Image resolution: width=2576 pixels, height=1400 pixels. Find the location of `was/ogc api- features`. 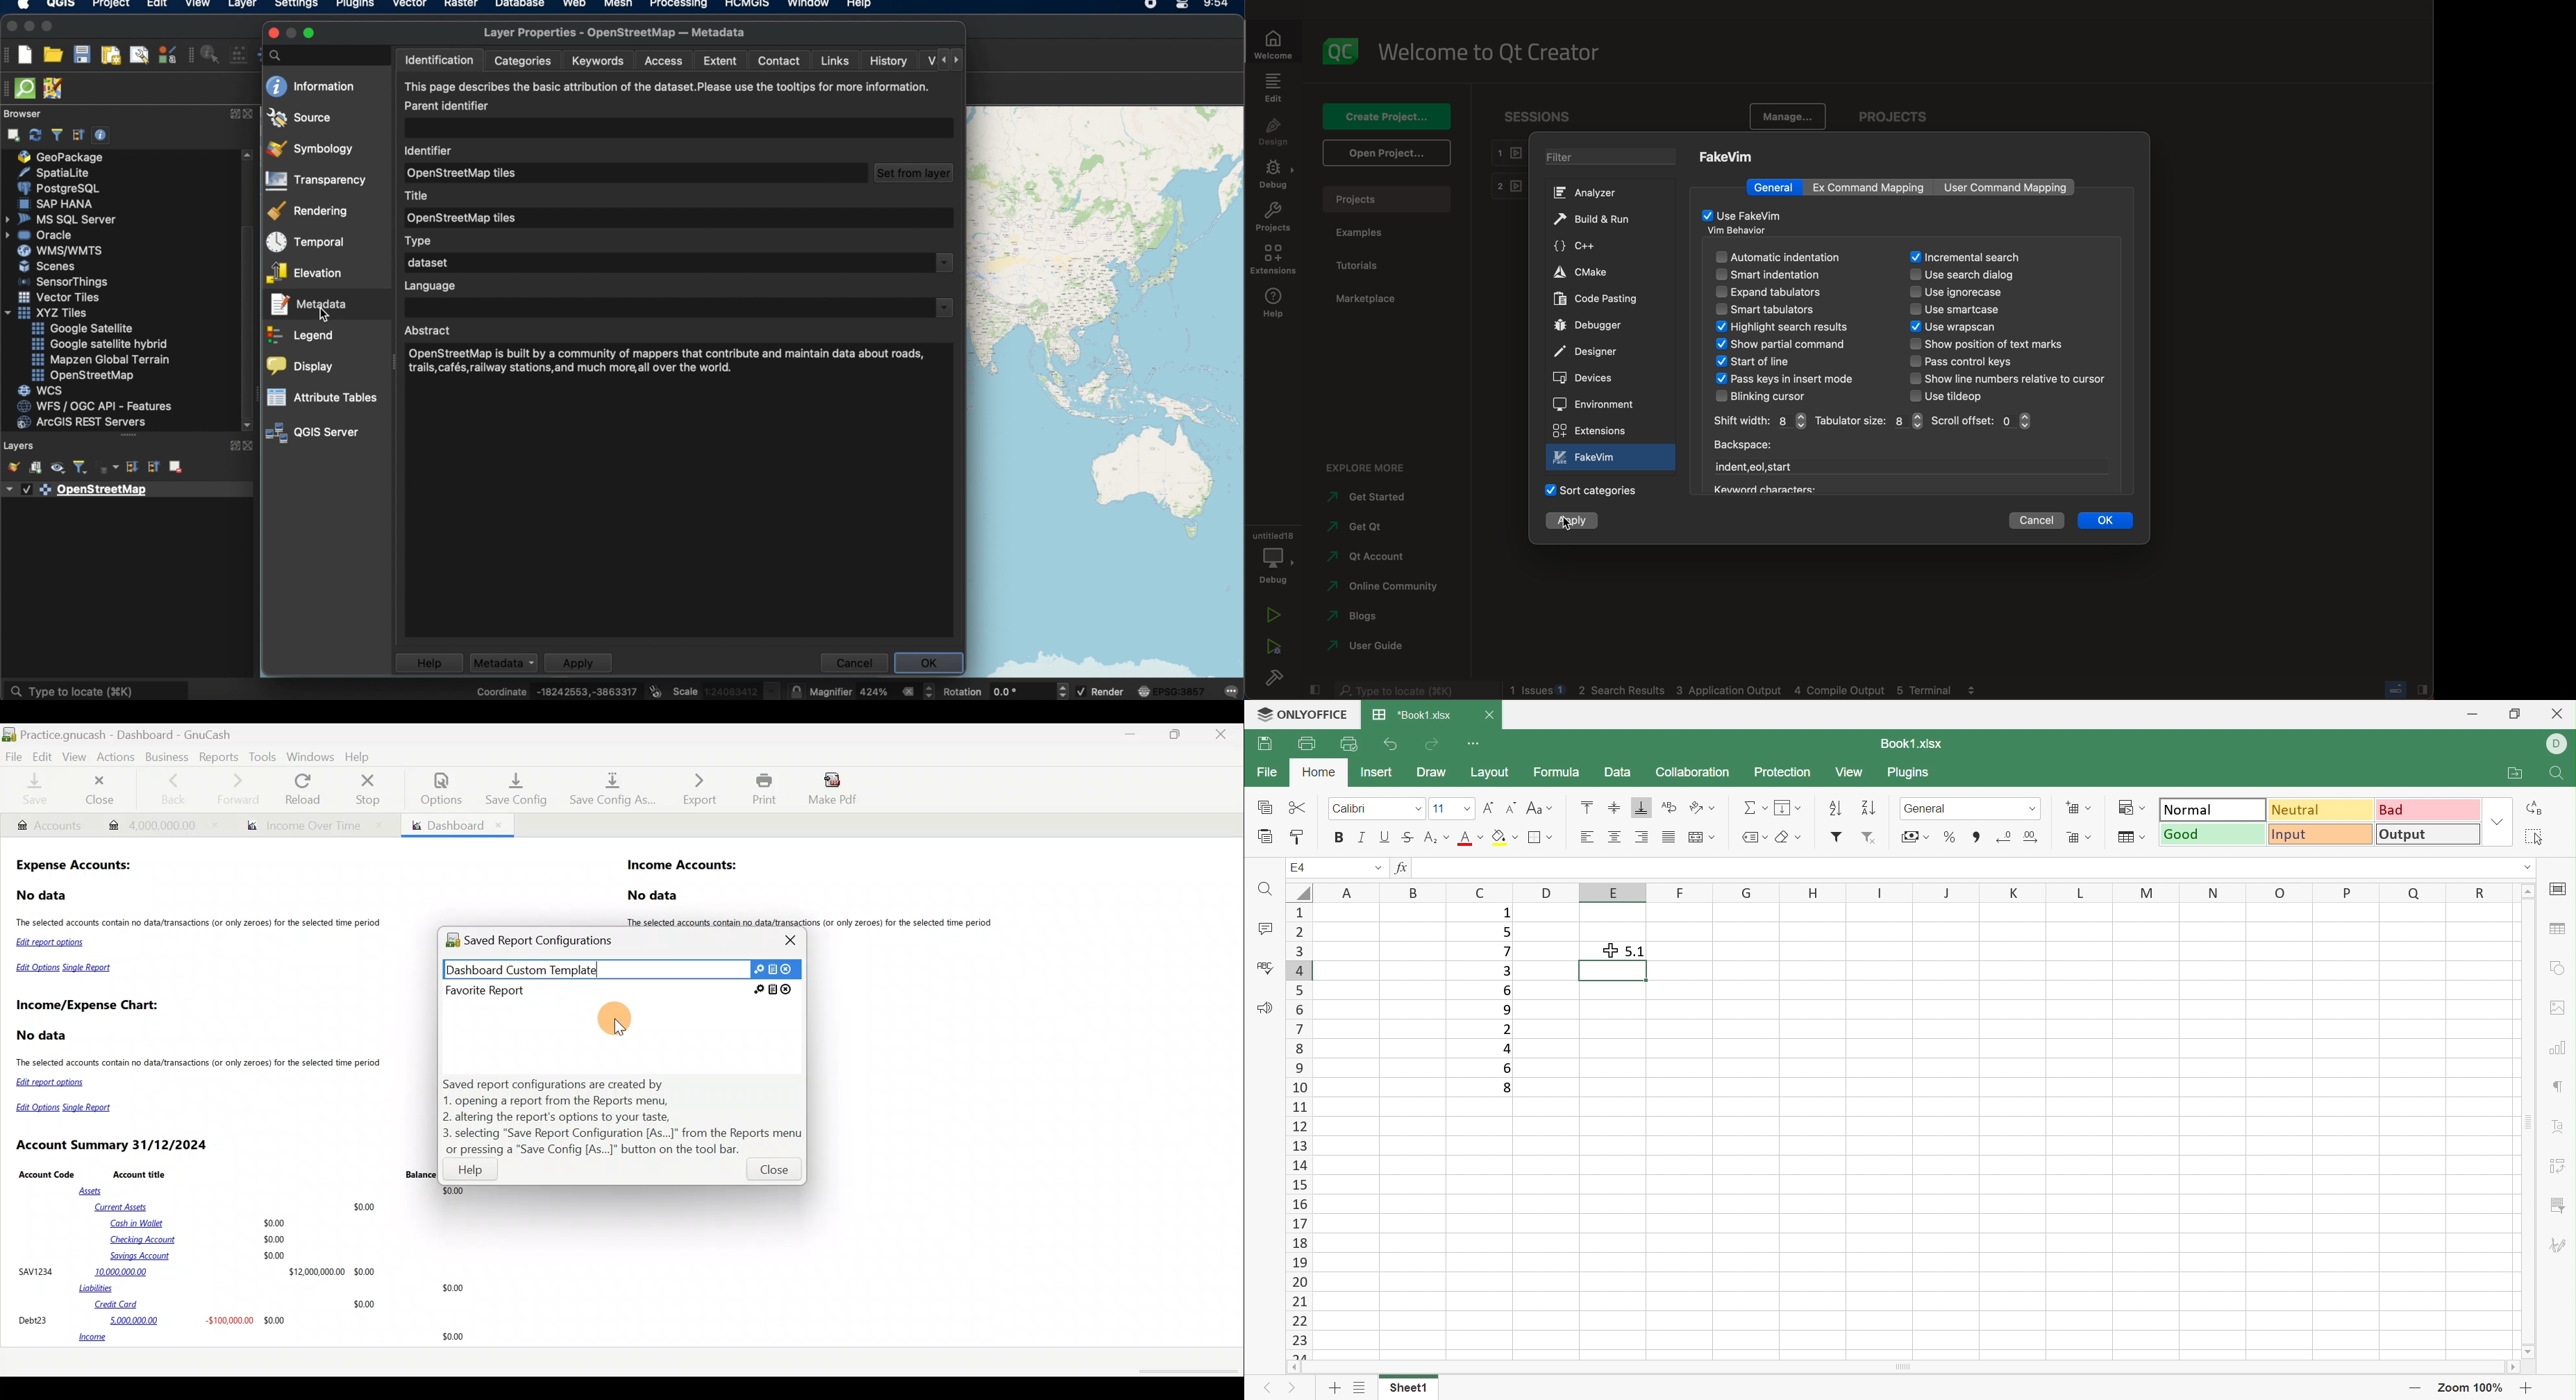

was/ogc api- features is located at coordinates (95, 406).